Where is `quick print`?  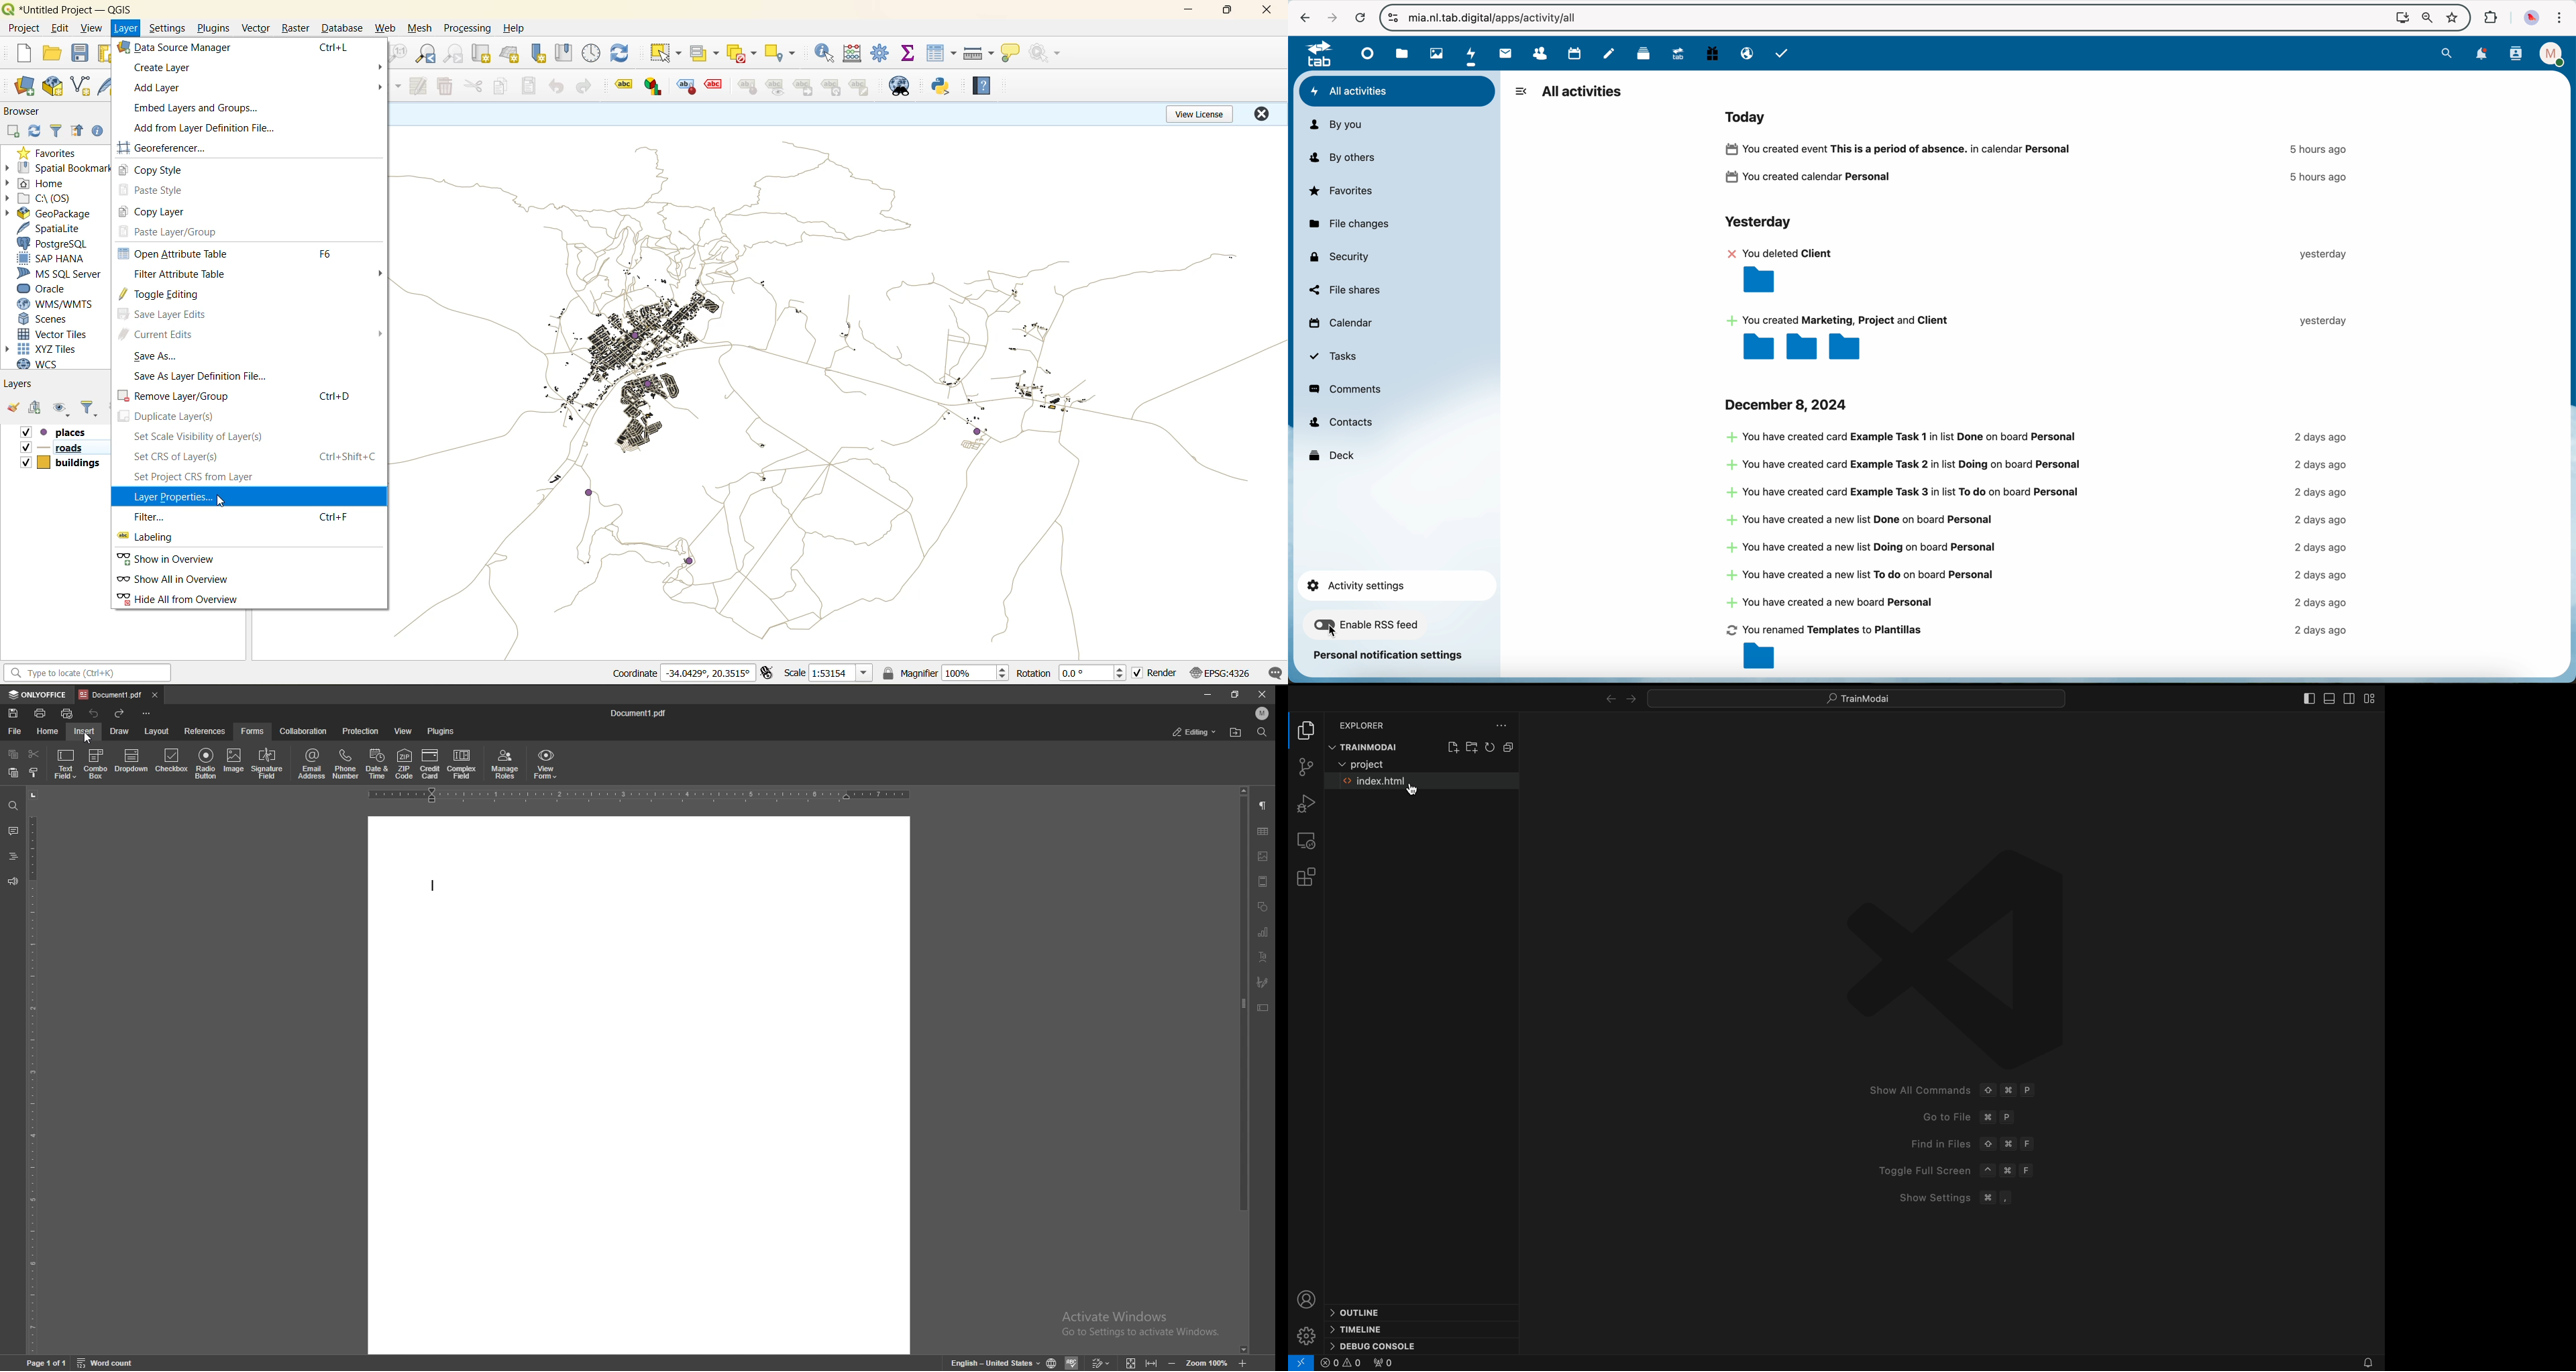
quick print is located at coordinates (67, 715).